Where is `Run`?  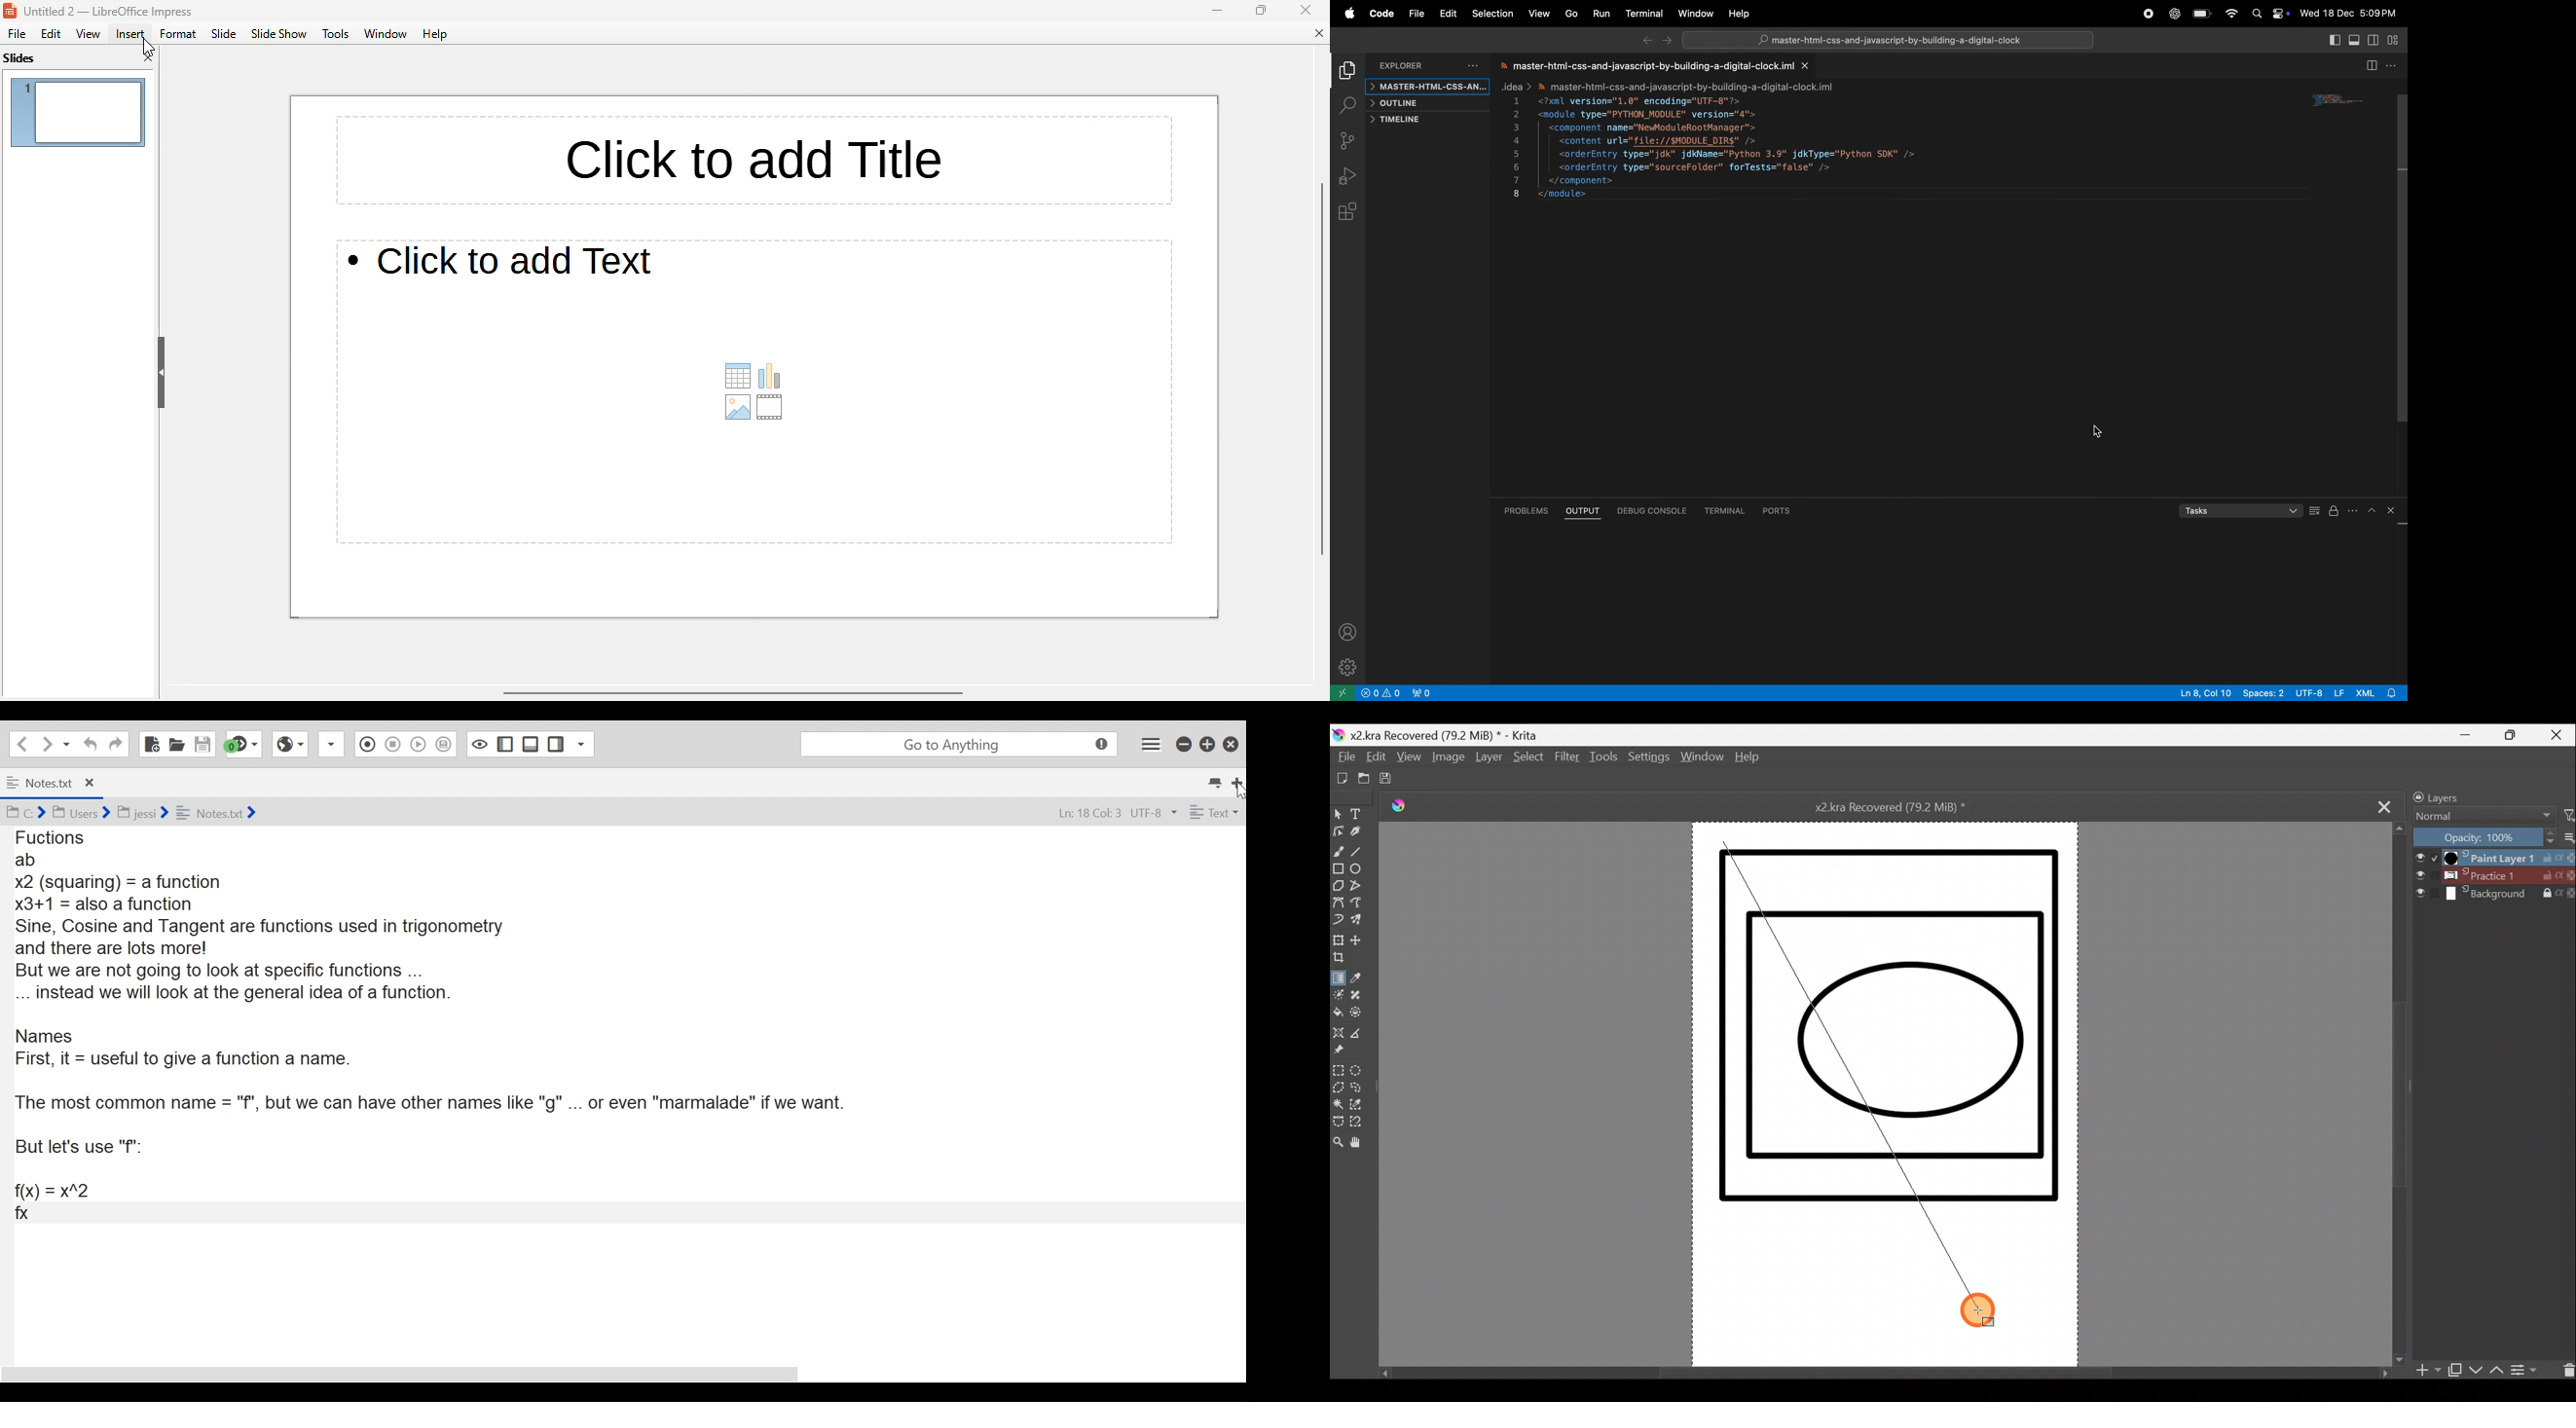
Run is located at coordinates (1600, 14).